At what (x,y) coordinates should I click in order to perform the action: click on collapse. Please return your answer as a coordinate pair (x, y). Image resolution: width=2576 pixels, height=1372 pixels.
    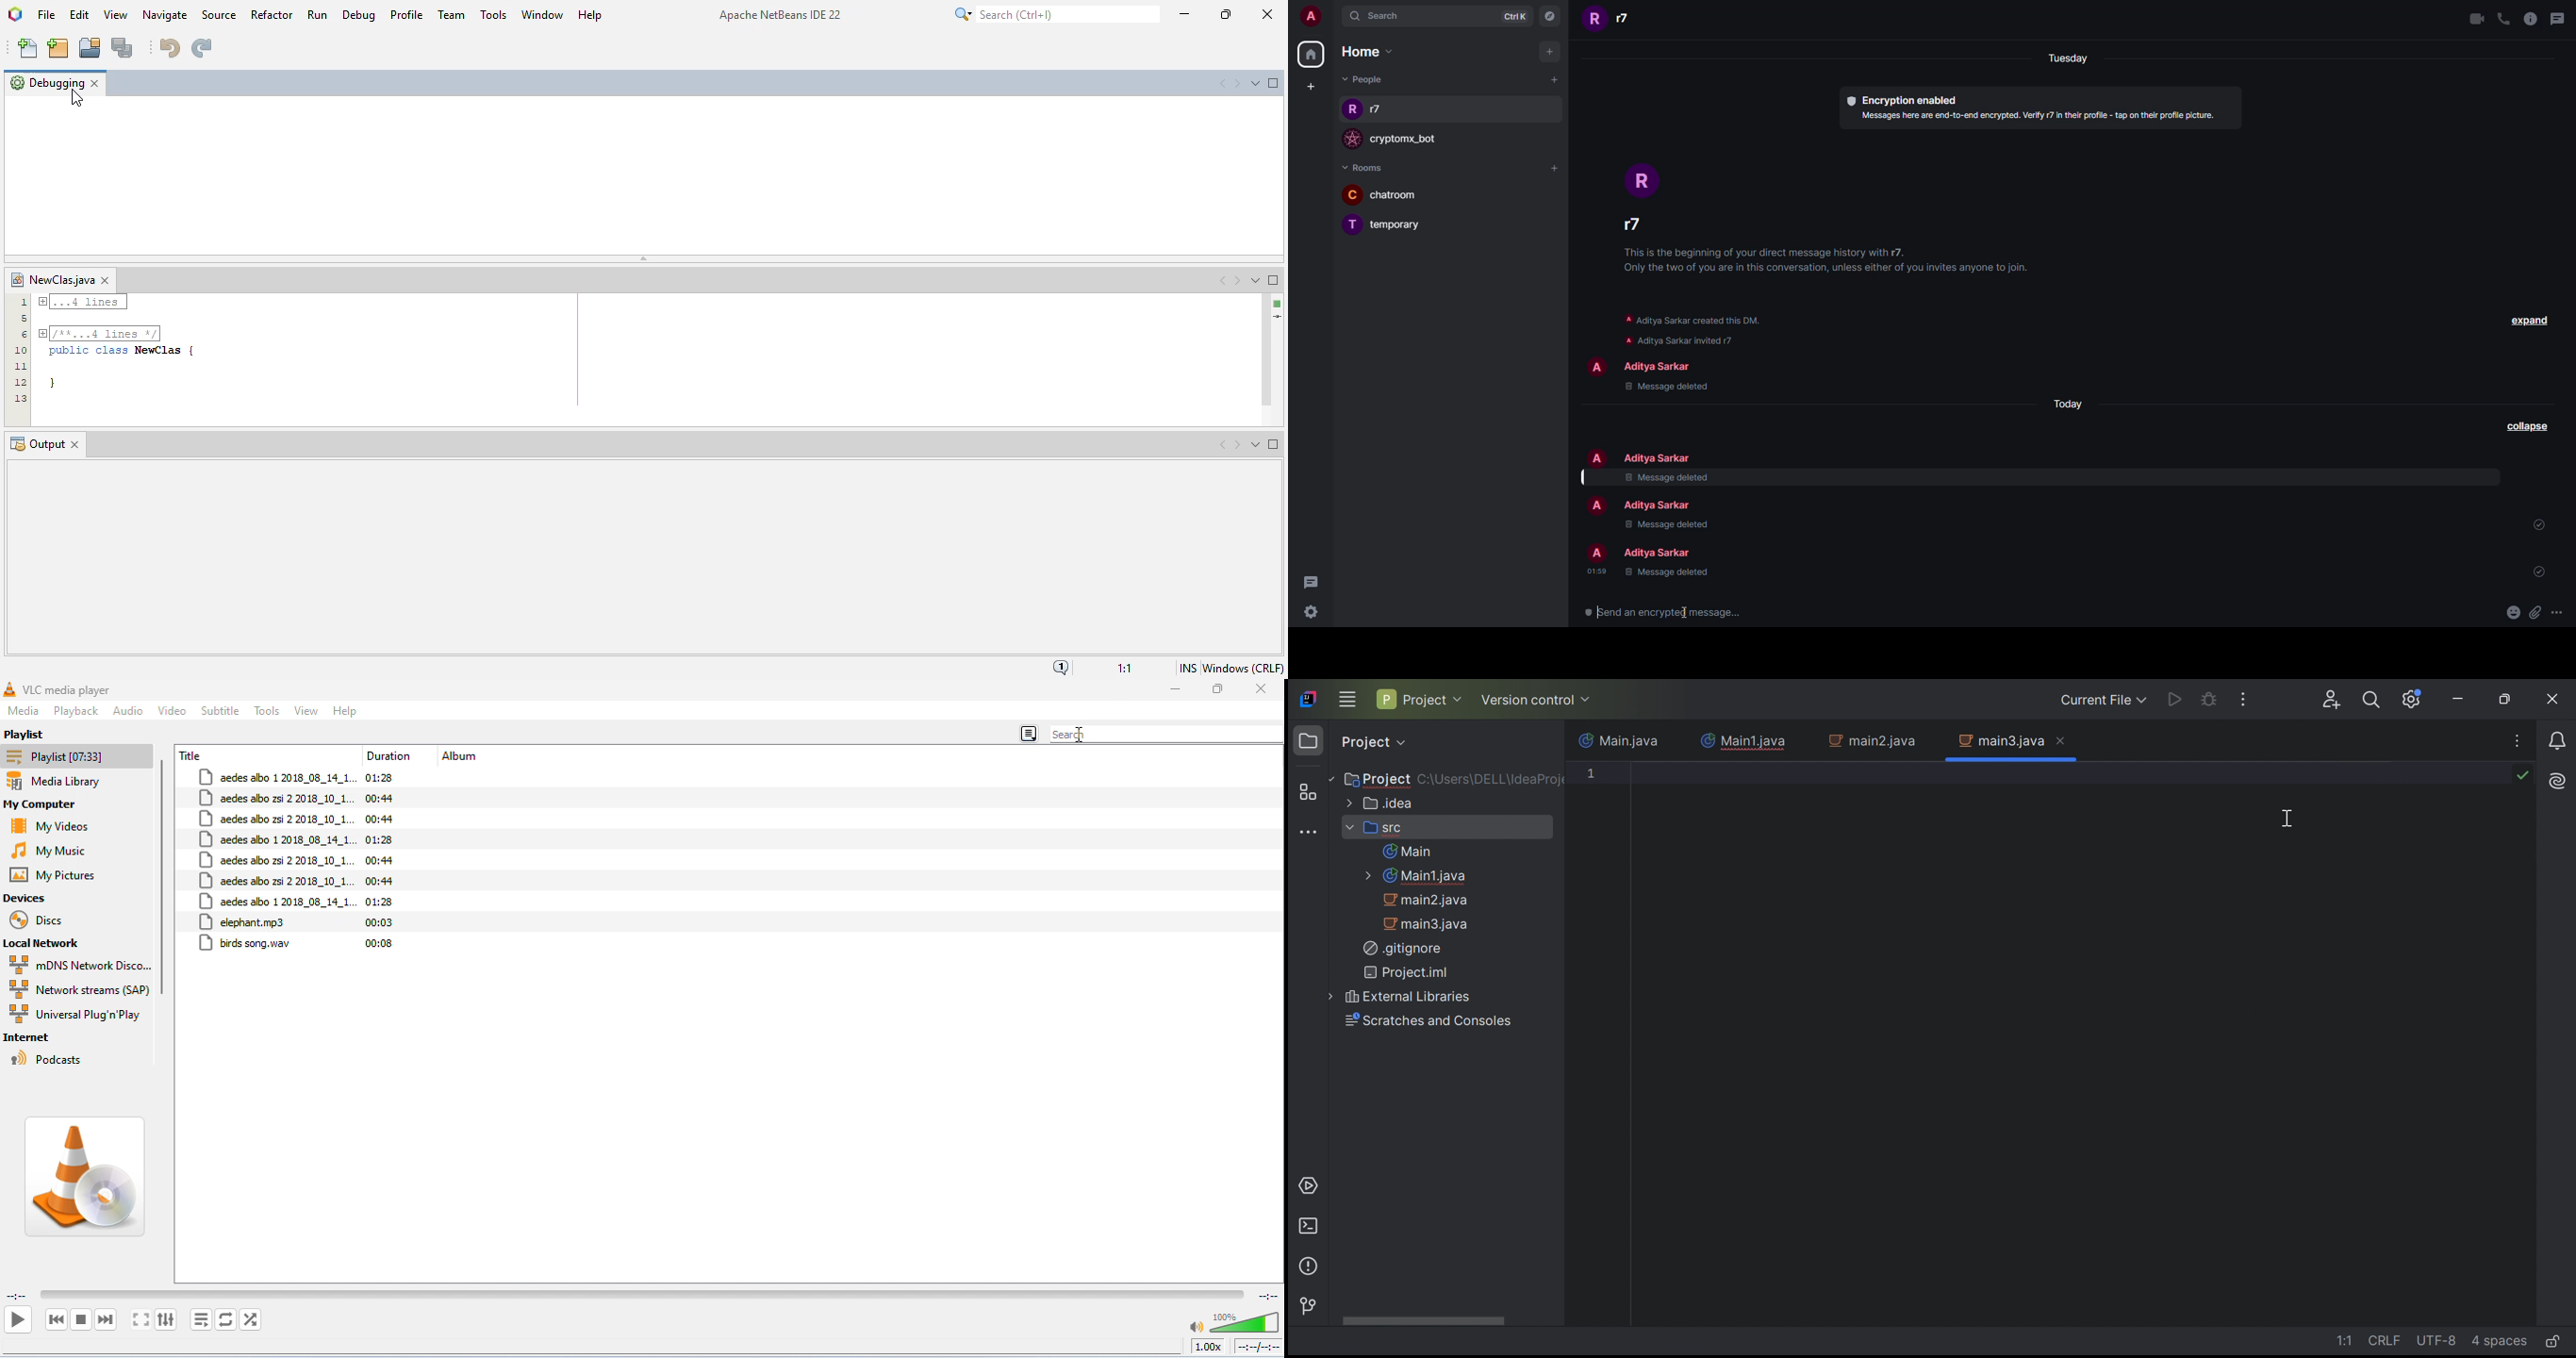
    Looking at the image, I should click on (2524, 427).